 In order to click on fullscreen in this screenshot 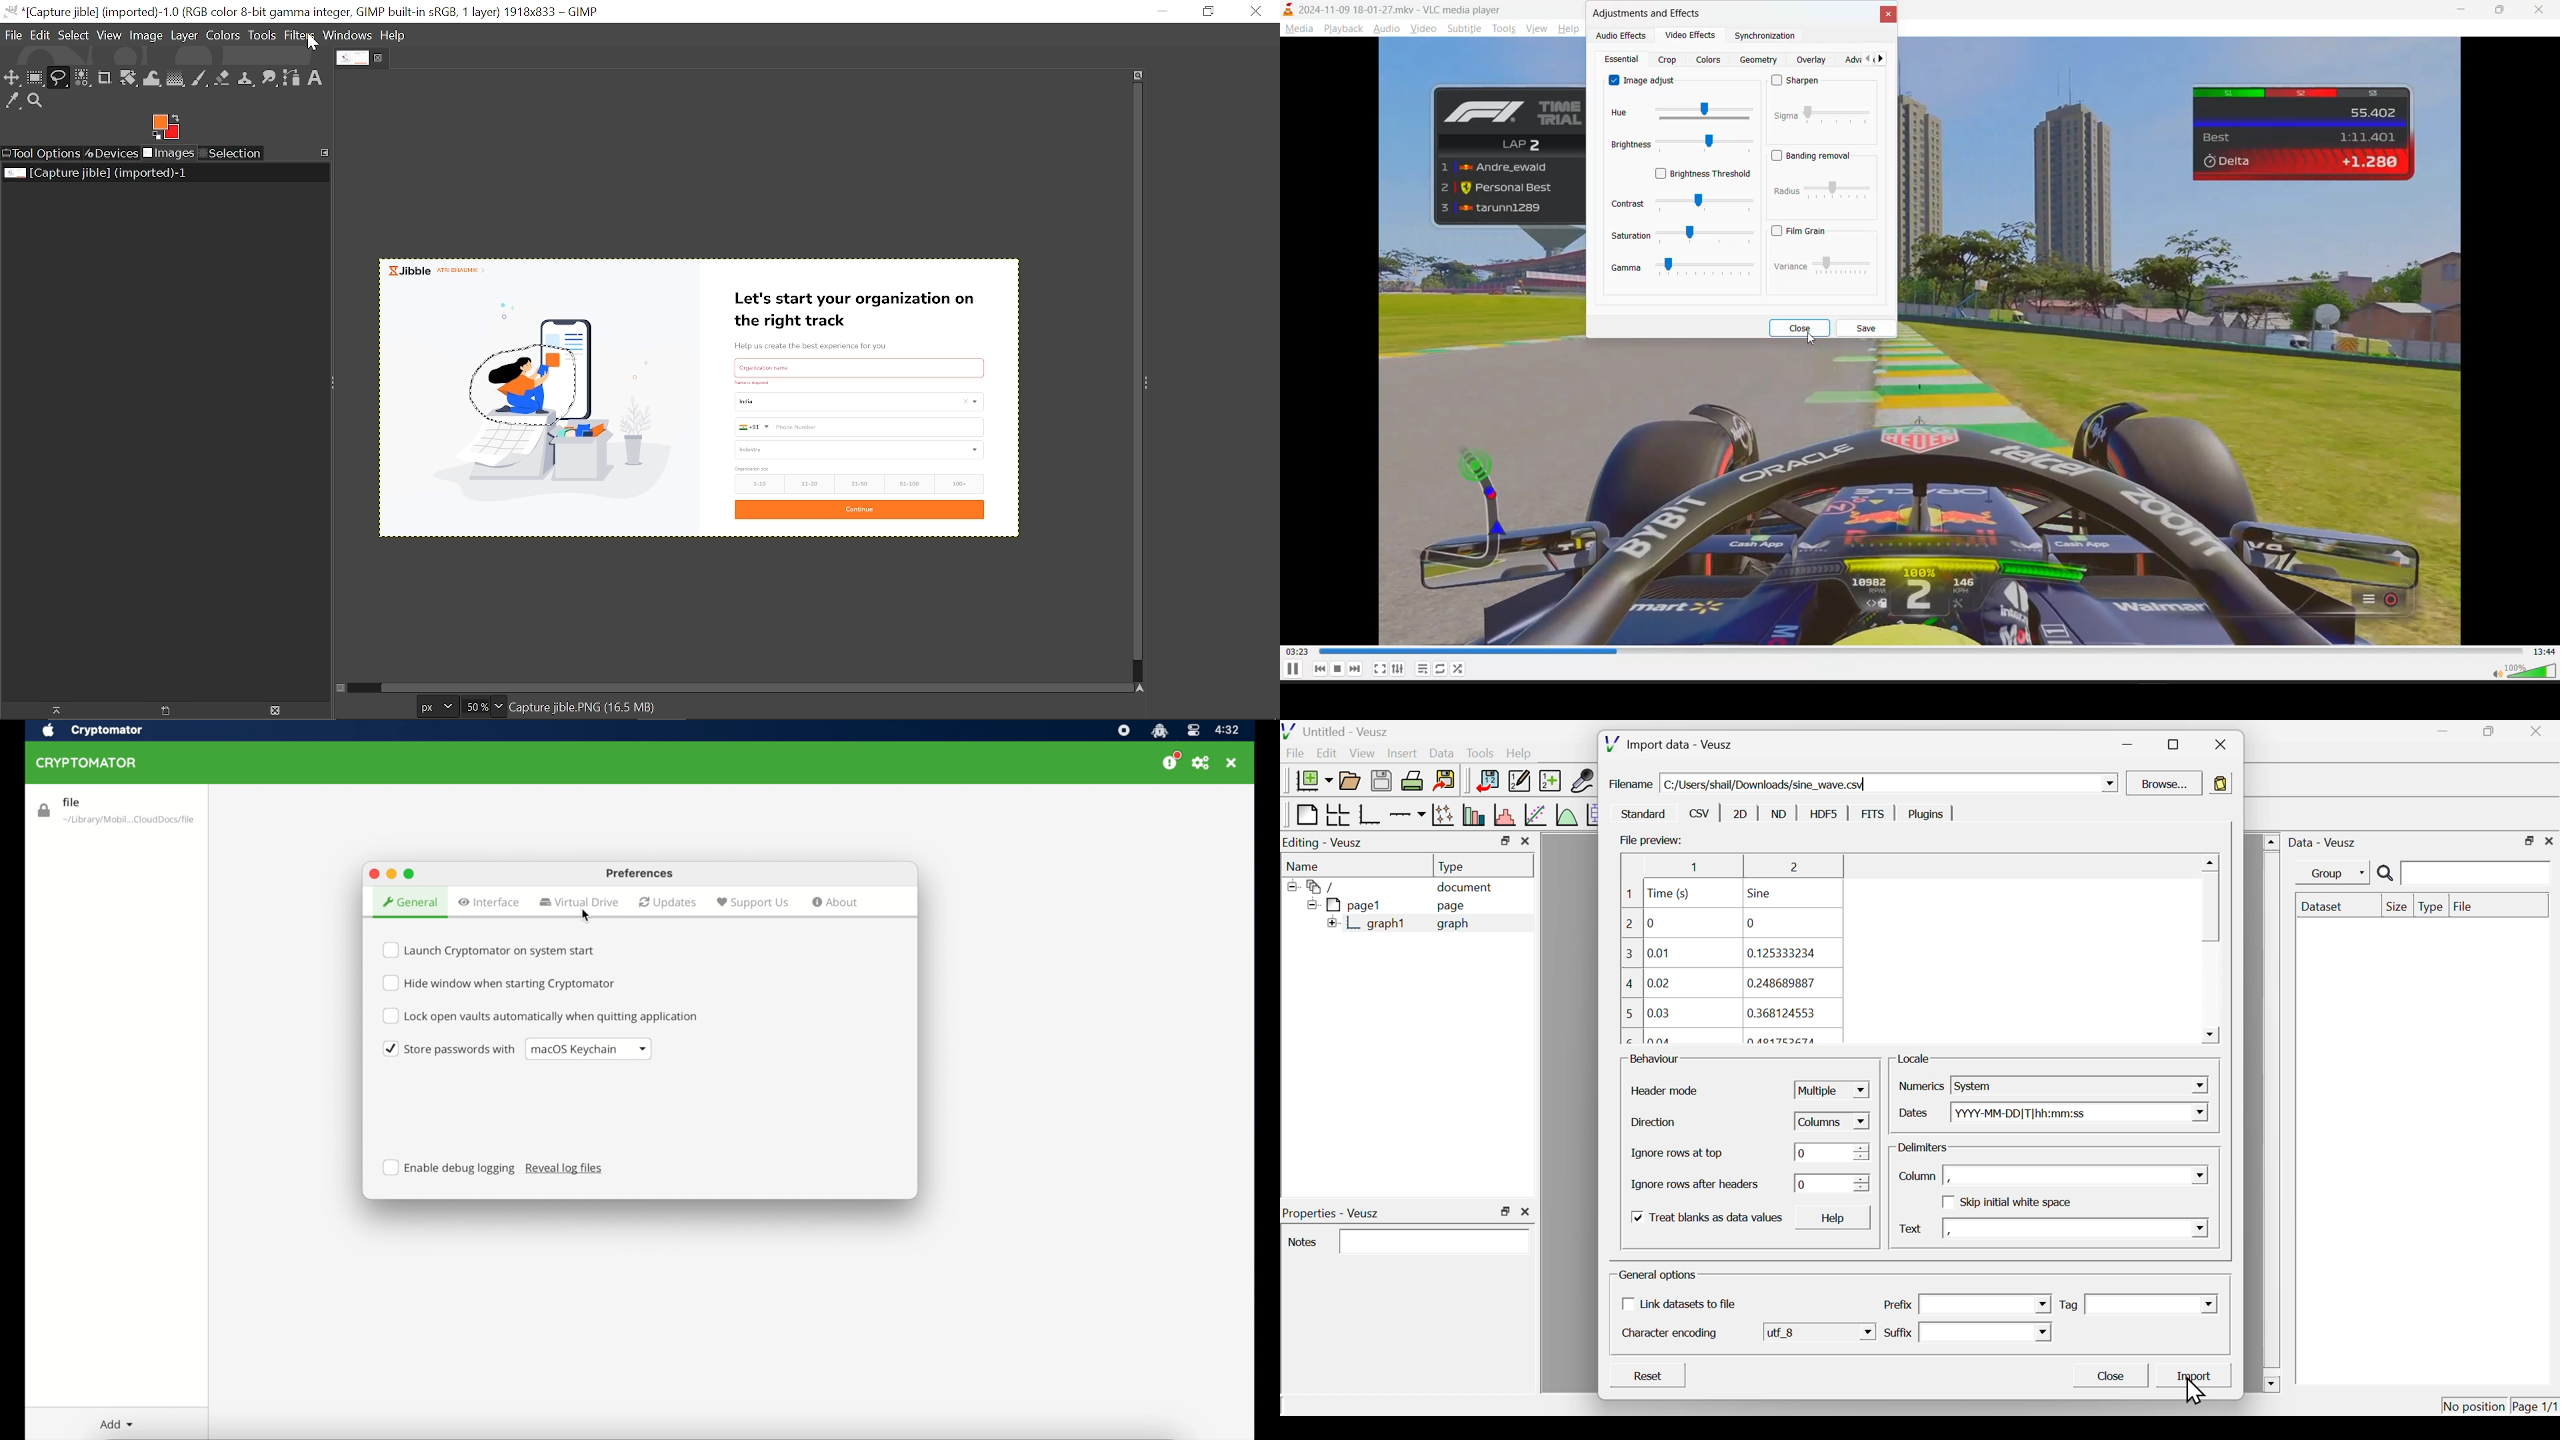, I will do `click(1379, 669)`.